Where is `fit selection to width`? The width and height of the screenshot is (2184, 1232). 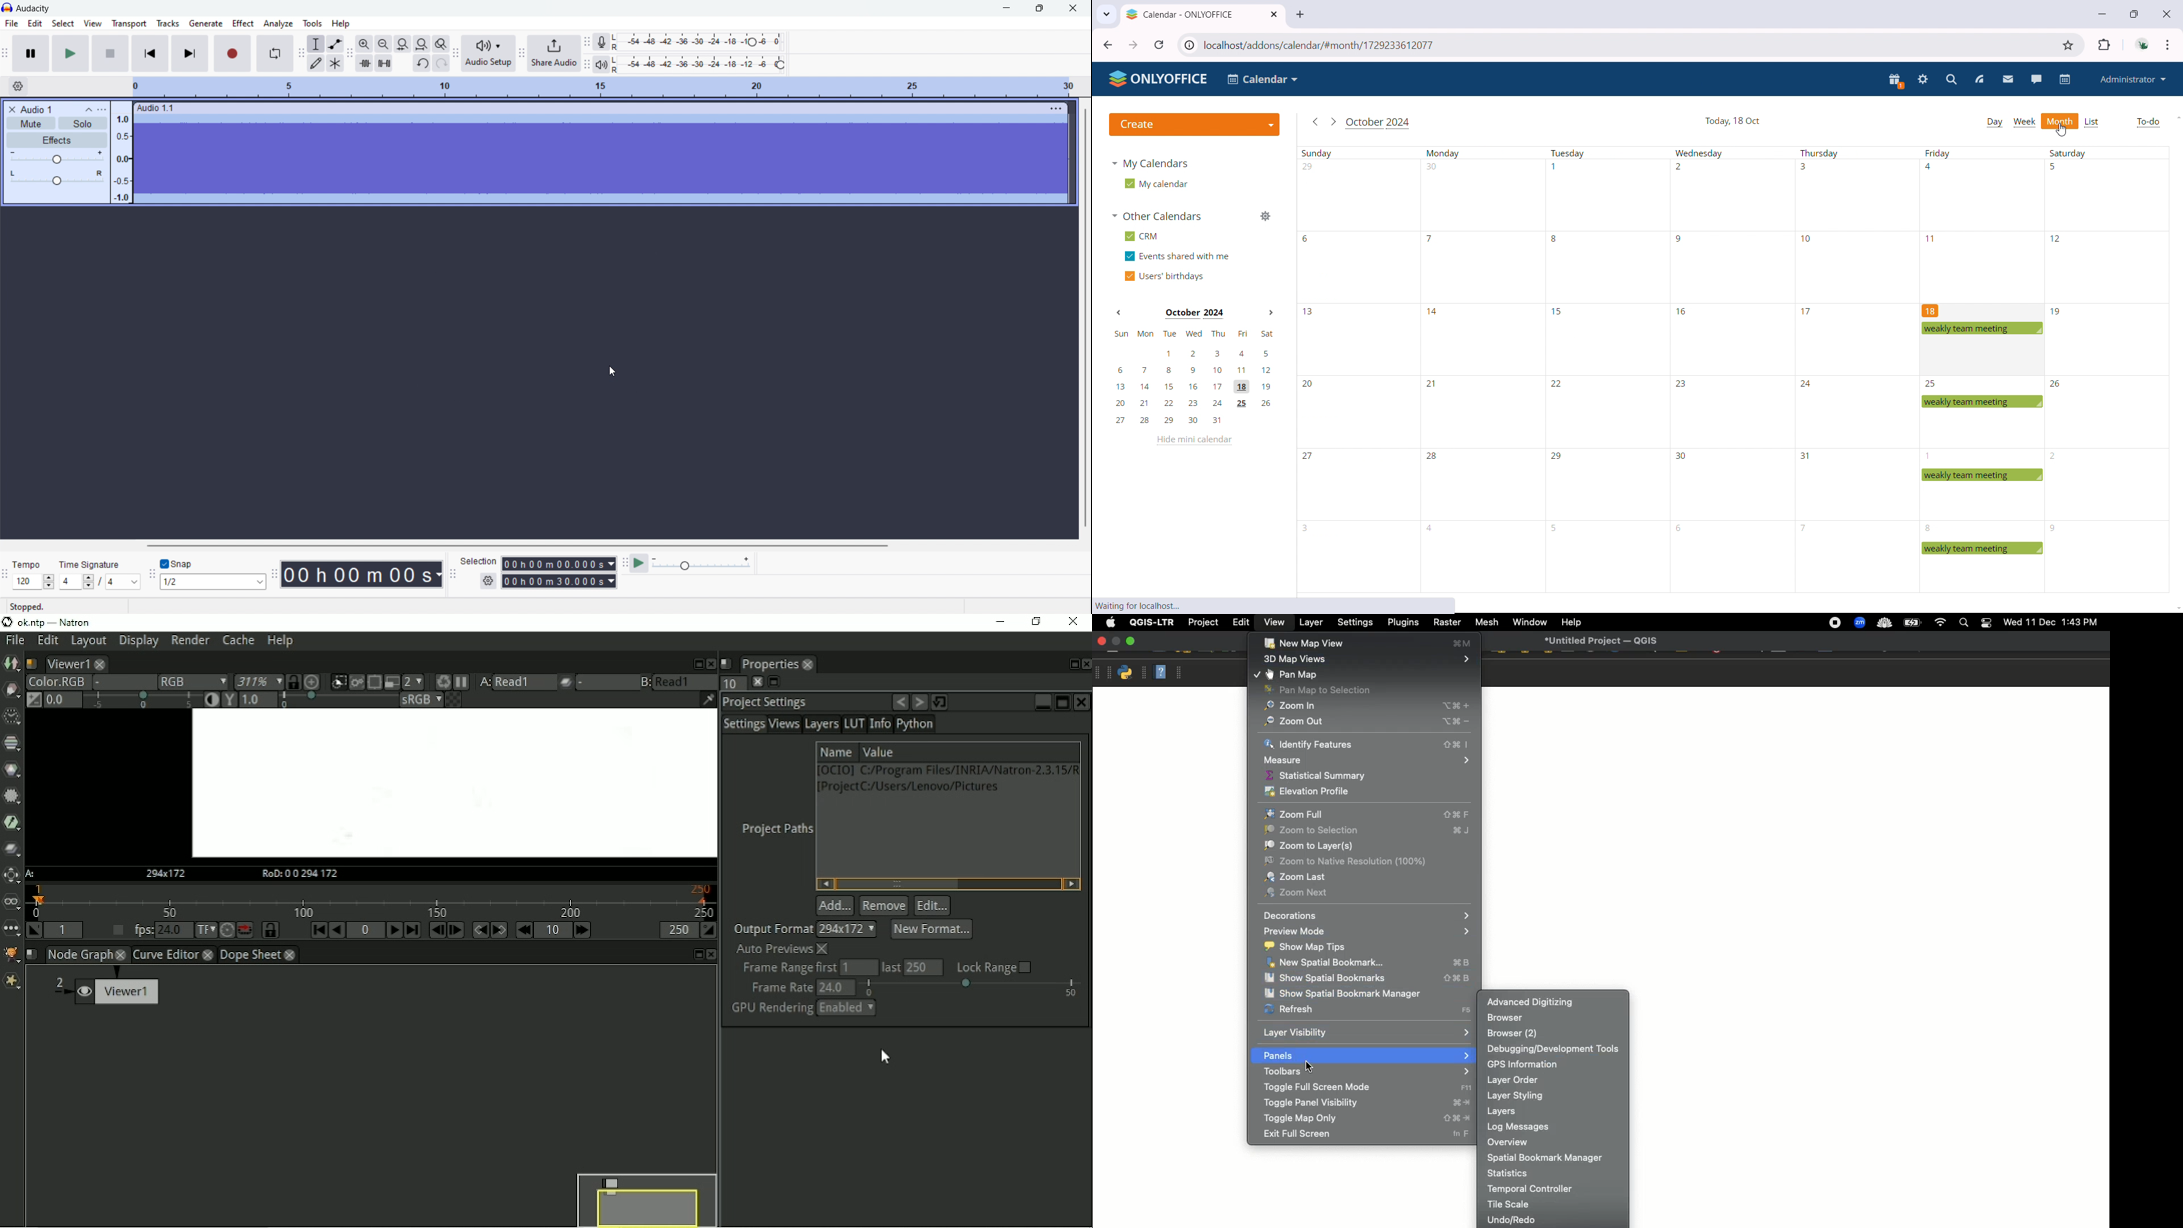 fit selection to width is located at coordinates (403, 44).